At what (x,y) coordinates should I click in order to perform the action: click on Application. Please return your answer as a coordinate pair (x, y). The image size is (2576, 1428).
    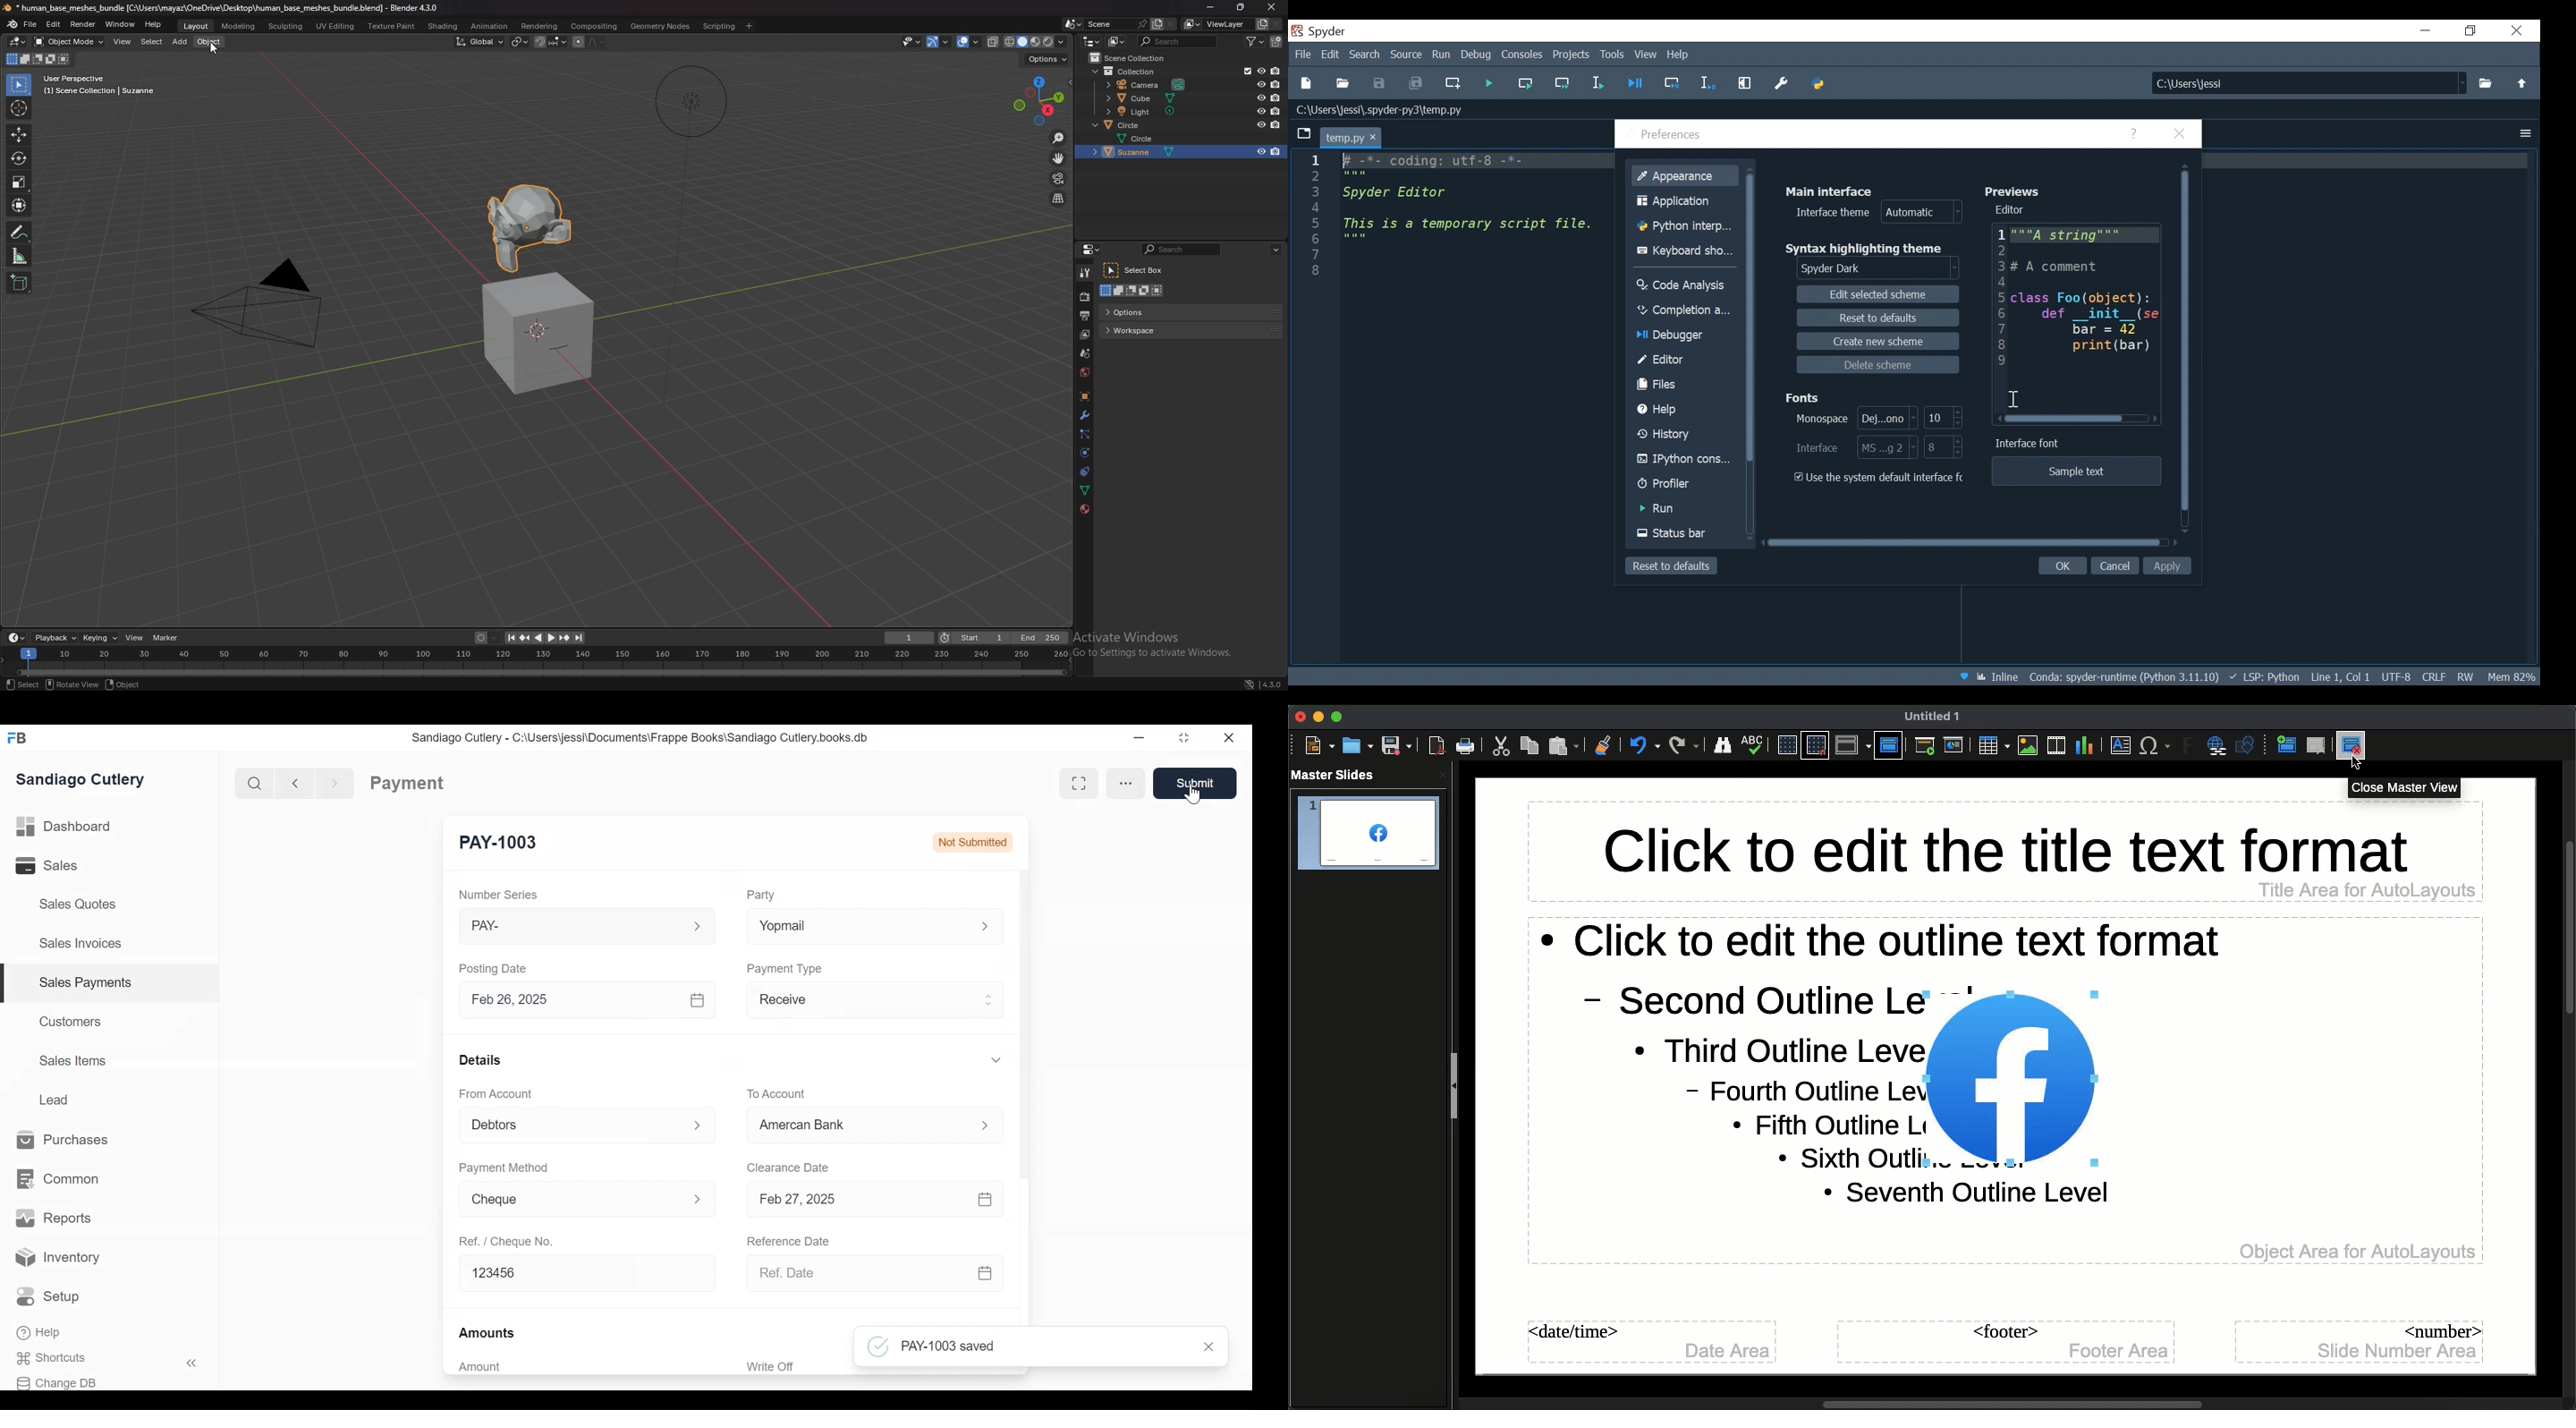
    Looking at the image, I should click on (1685, 202).